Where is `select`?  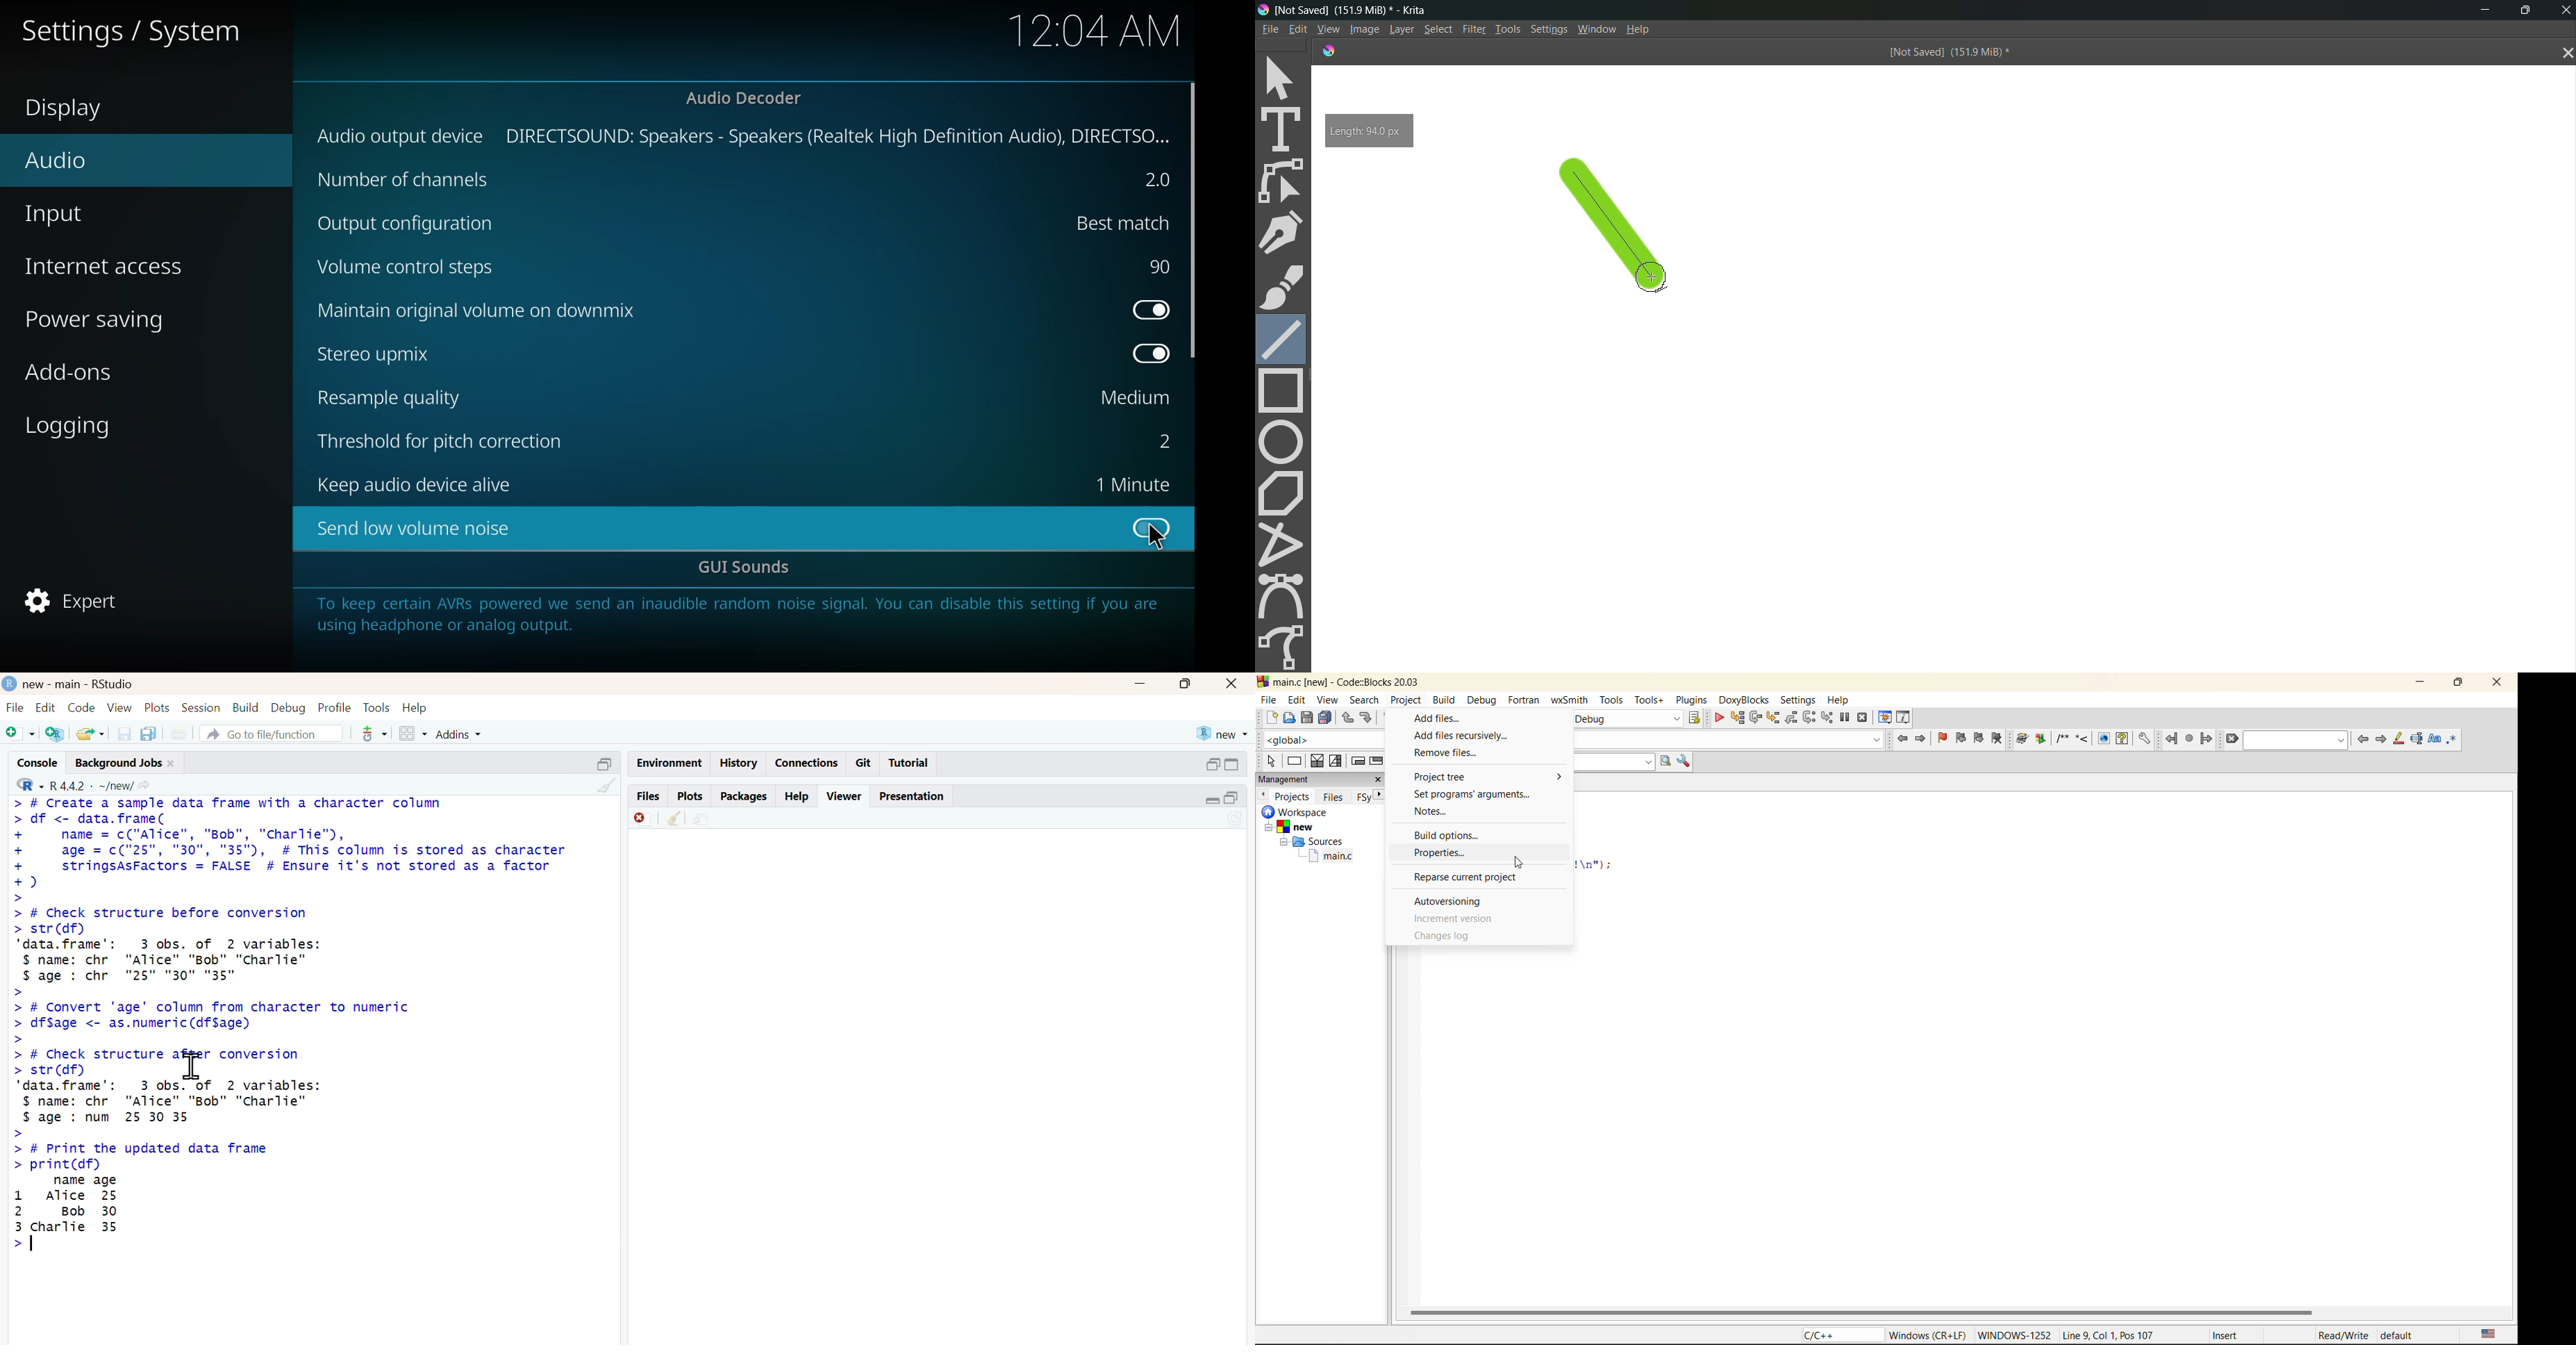 select is located at coordinates (1270, 761).